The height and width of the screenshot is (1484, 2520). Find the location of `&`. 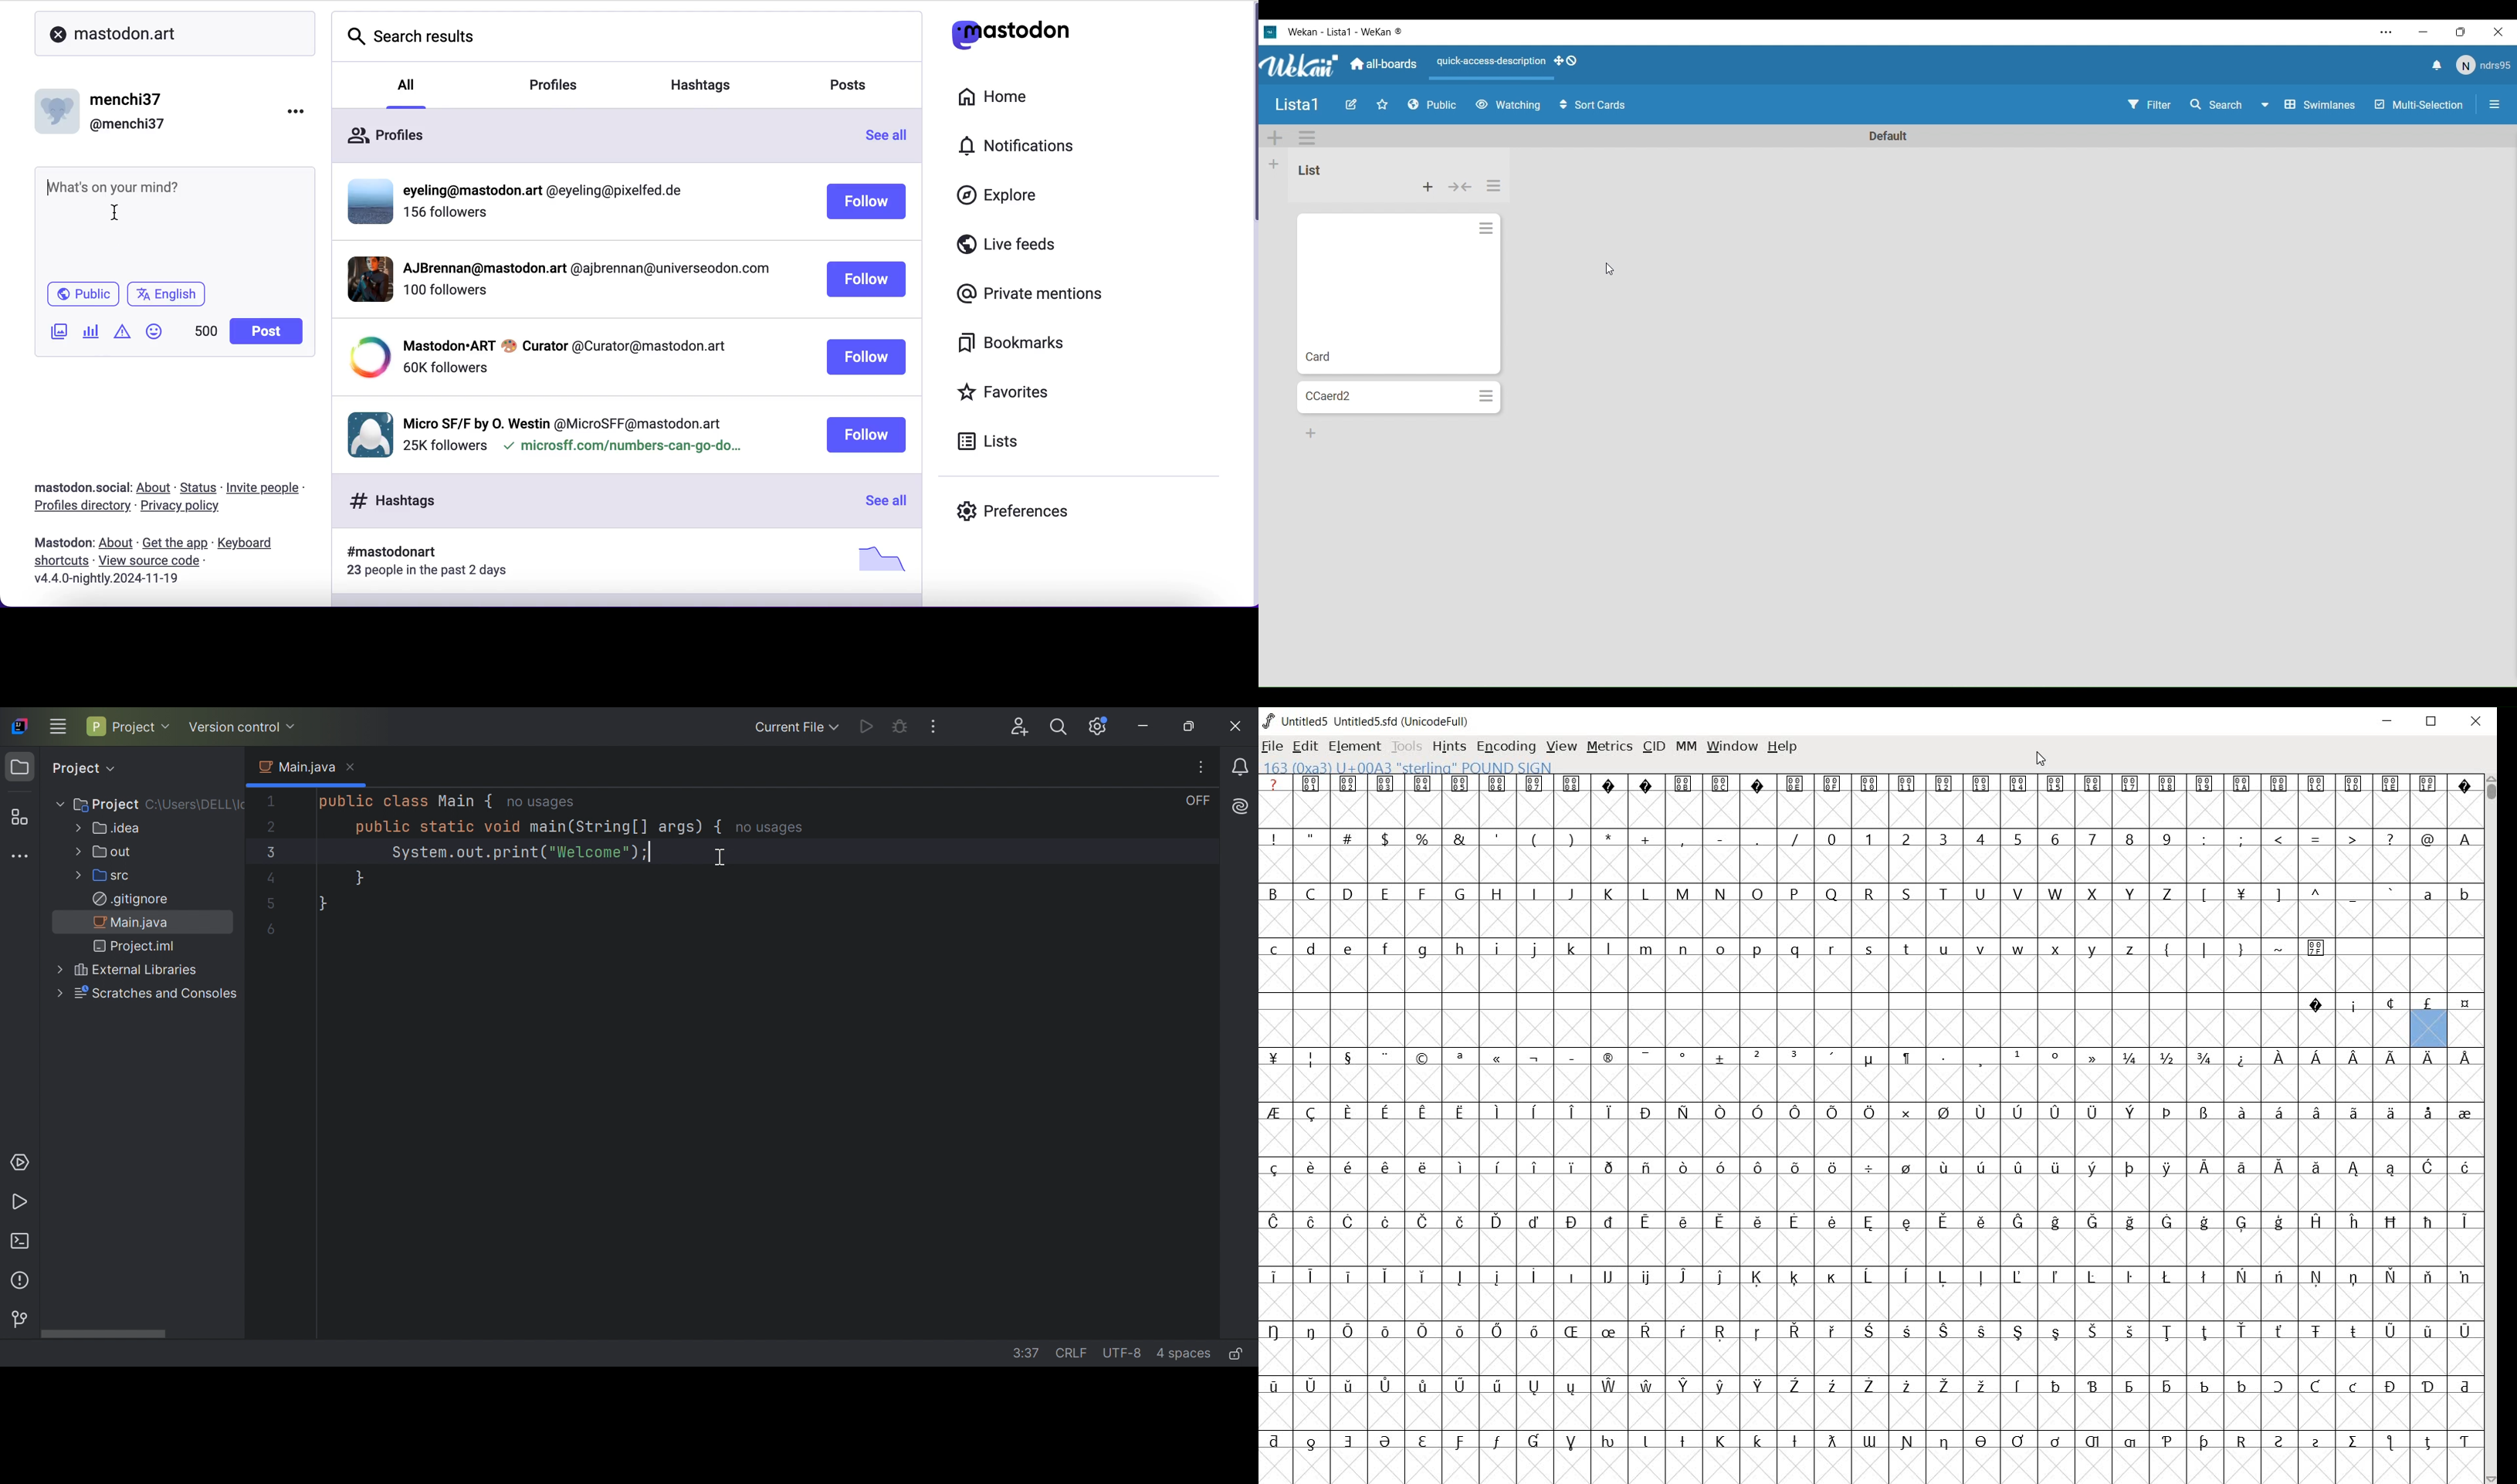

& is located at coordinates (1461, 838).